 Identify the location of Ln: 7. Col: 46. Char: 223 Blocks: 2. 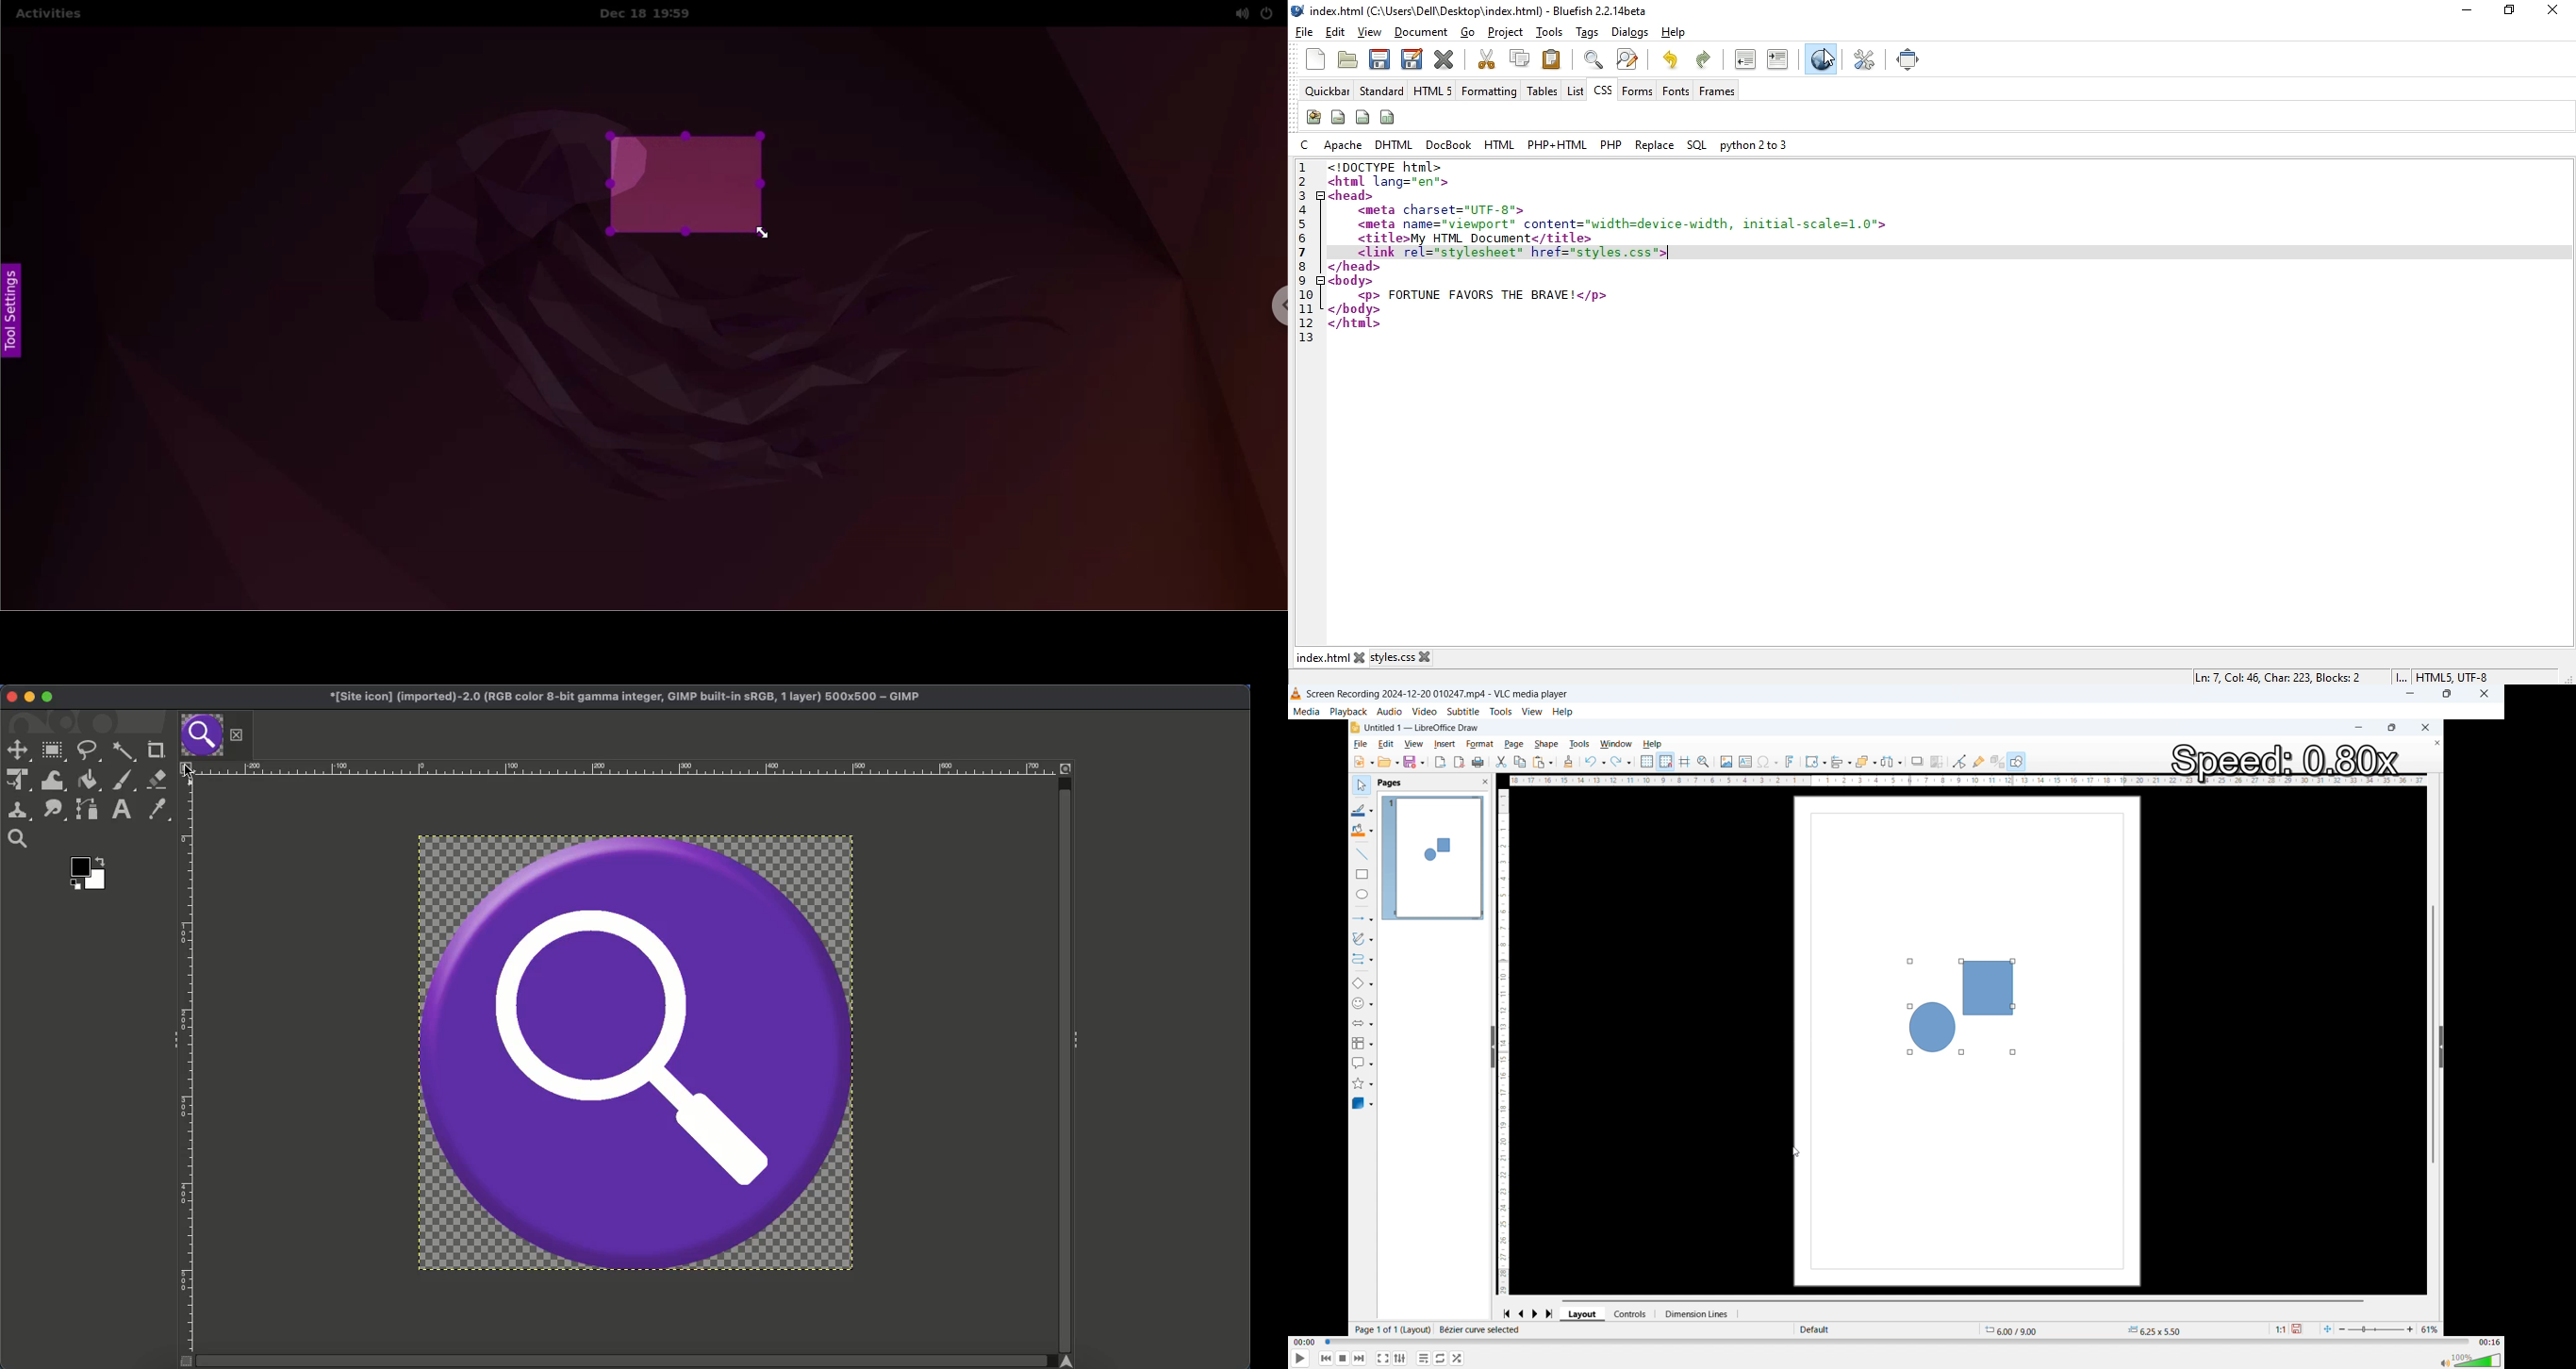
(2278, 676).